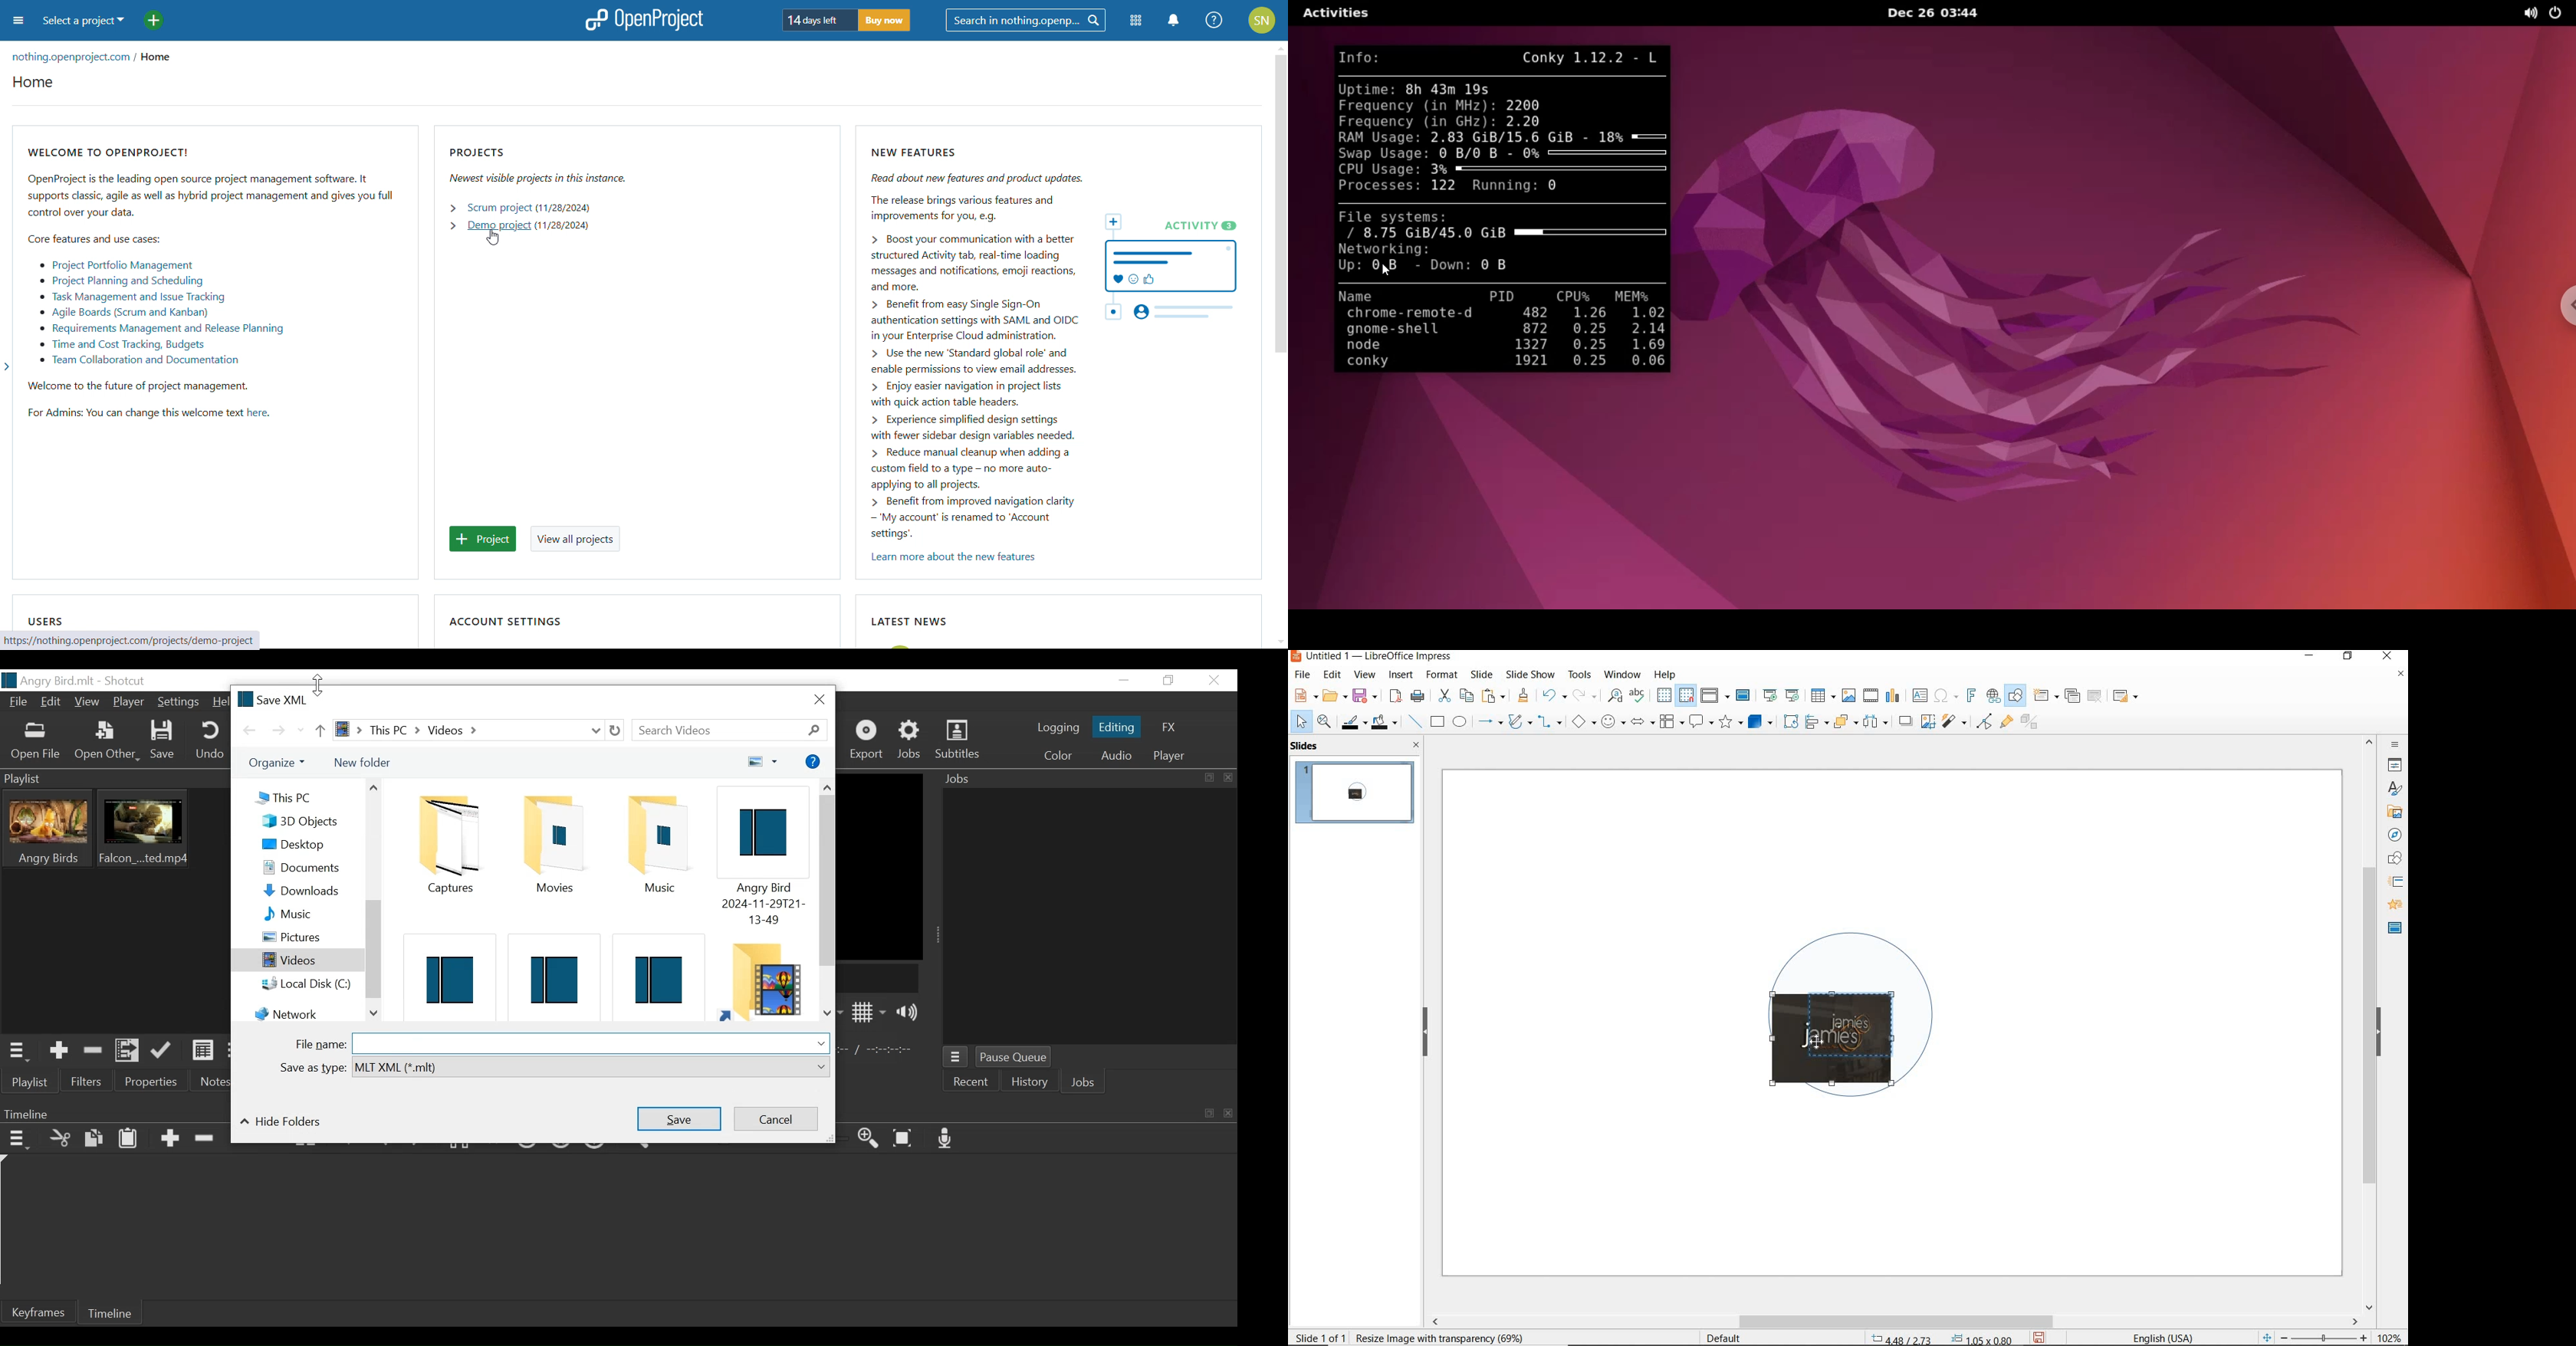  I want to click on Ripple Delete, so click(204, 1138).